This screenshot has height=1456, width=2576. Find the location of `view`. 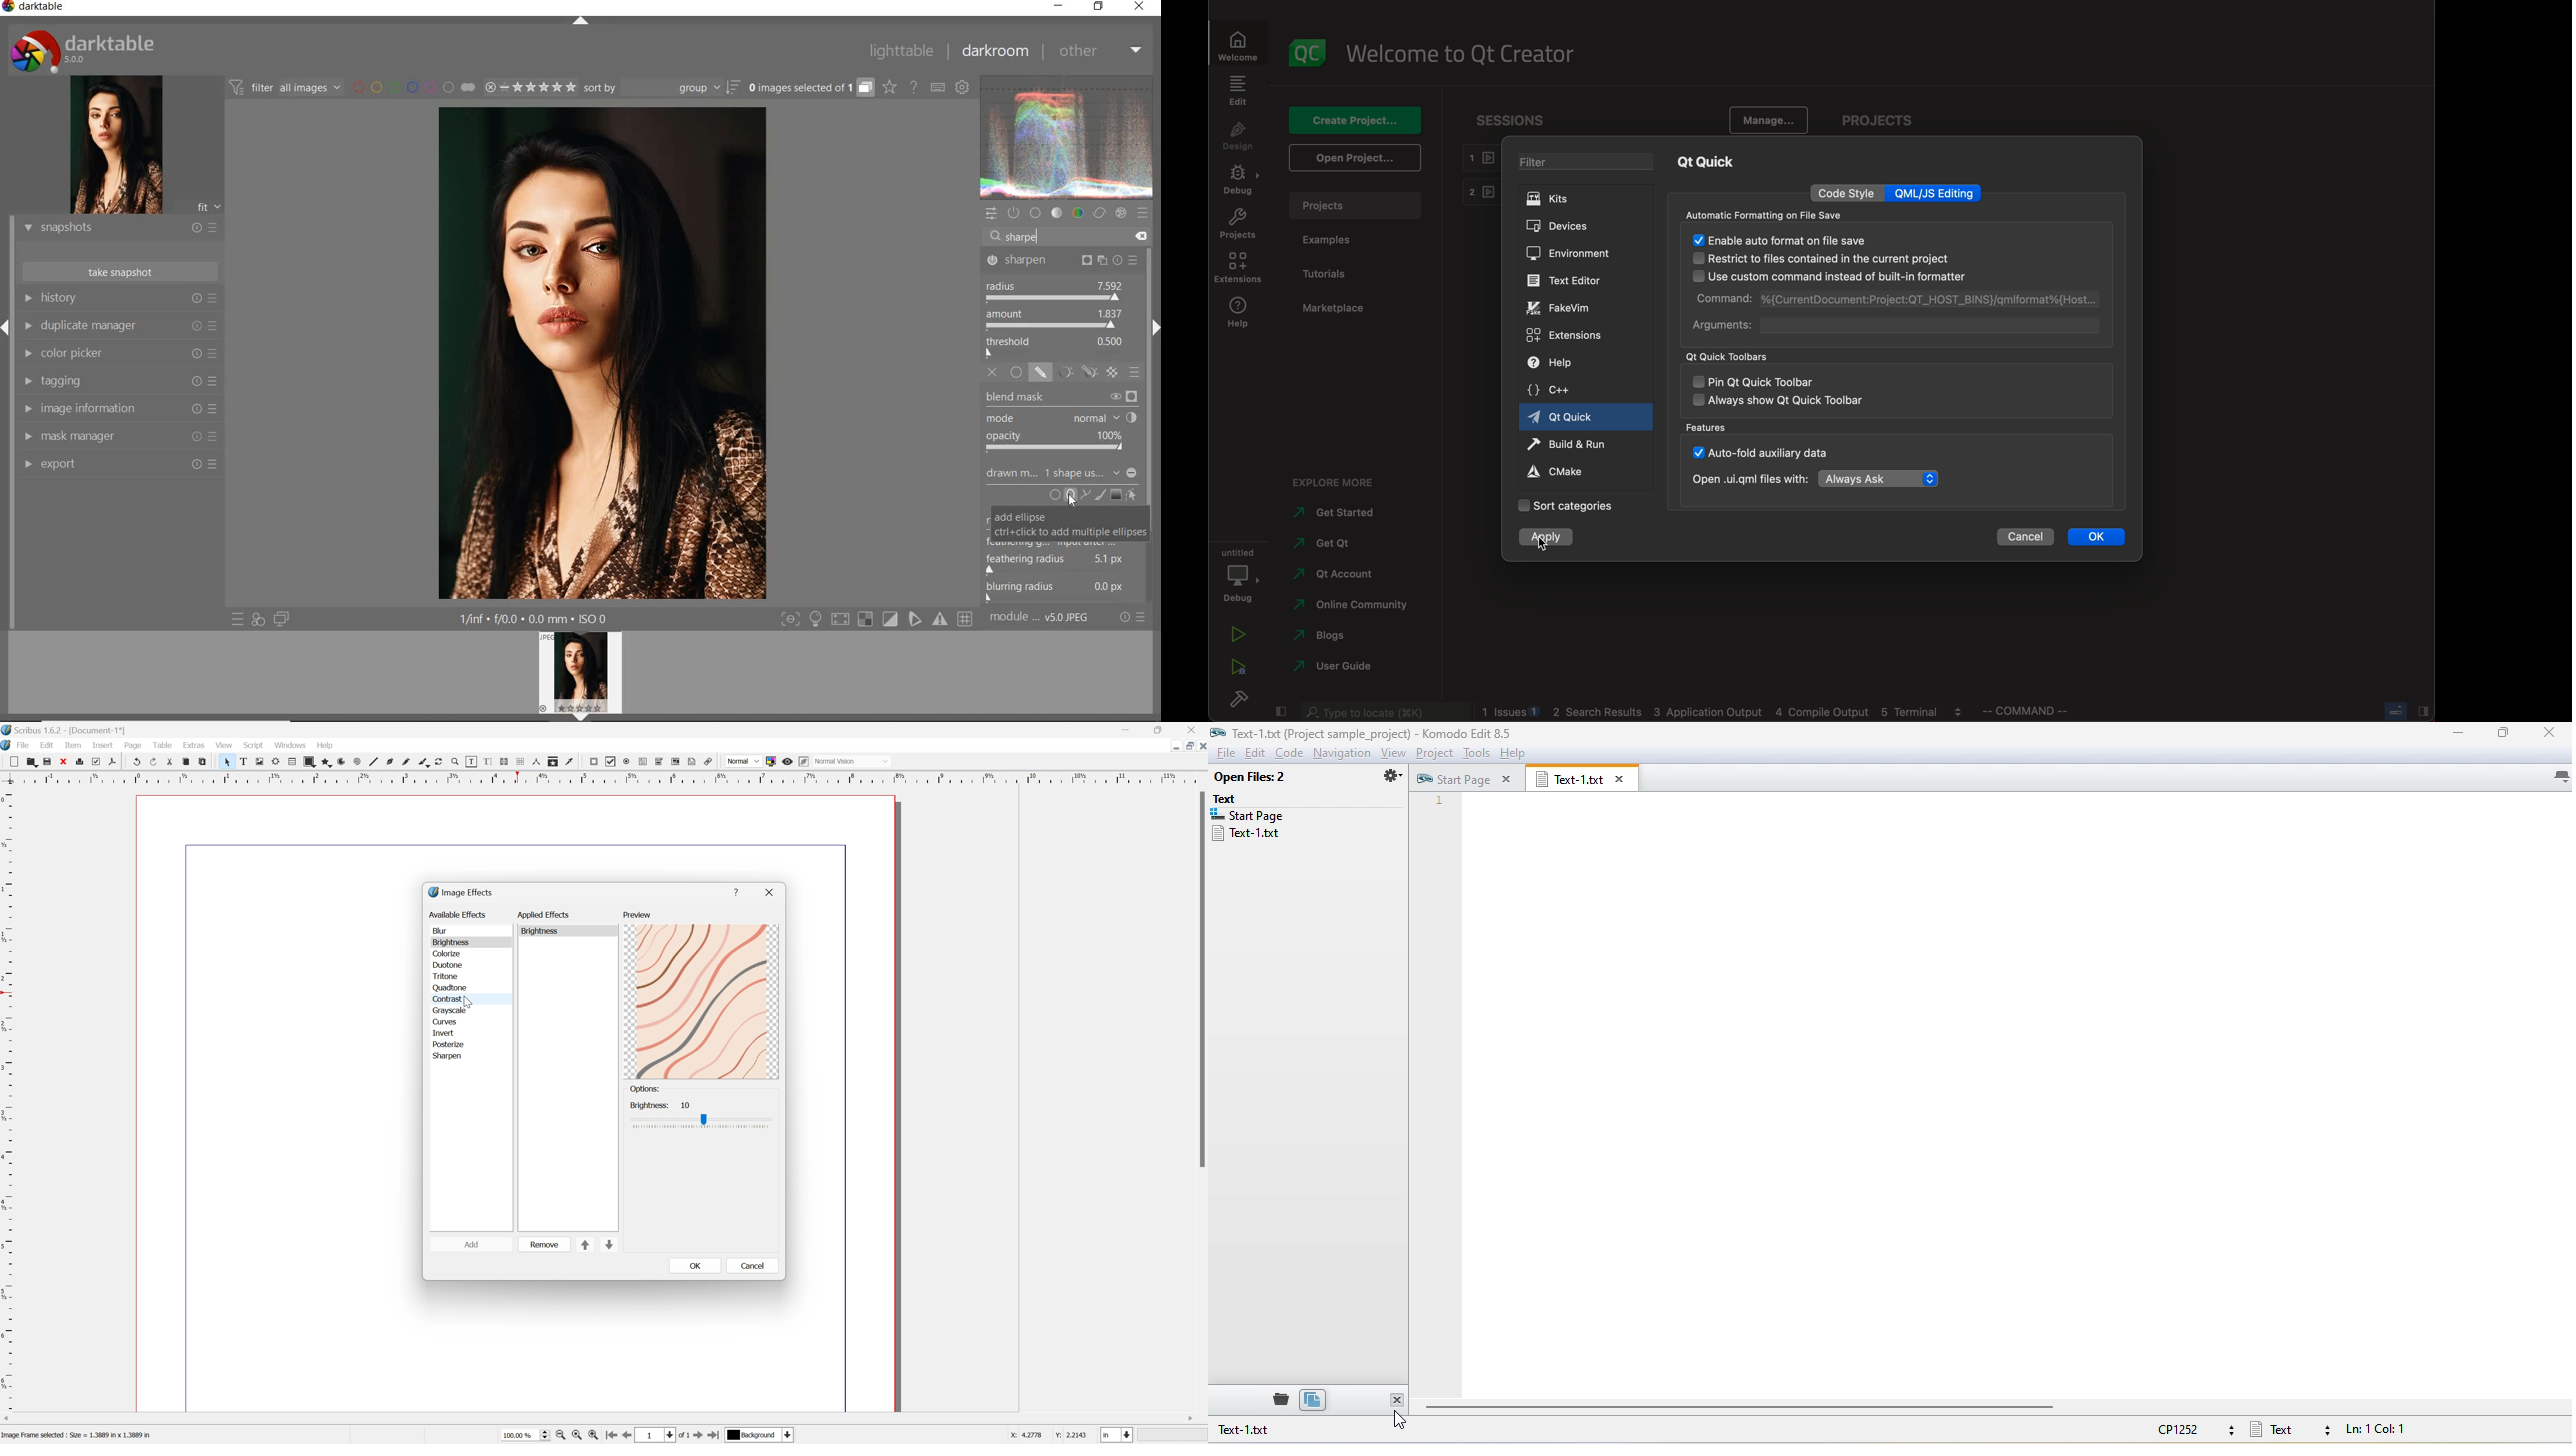

view is located at coordinates (1393, 753).